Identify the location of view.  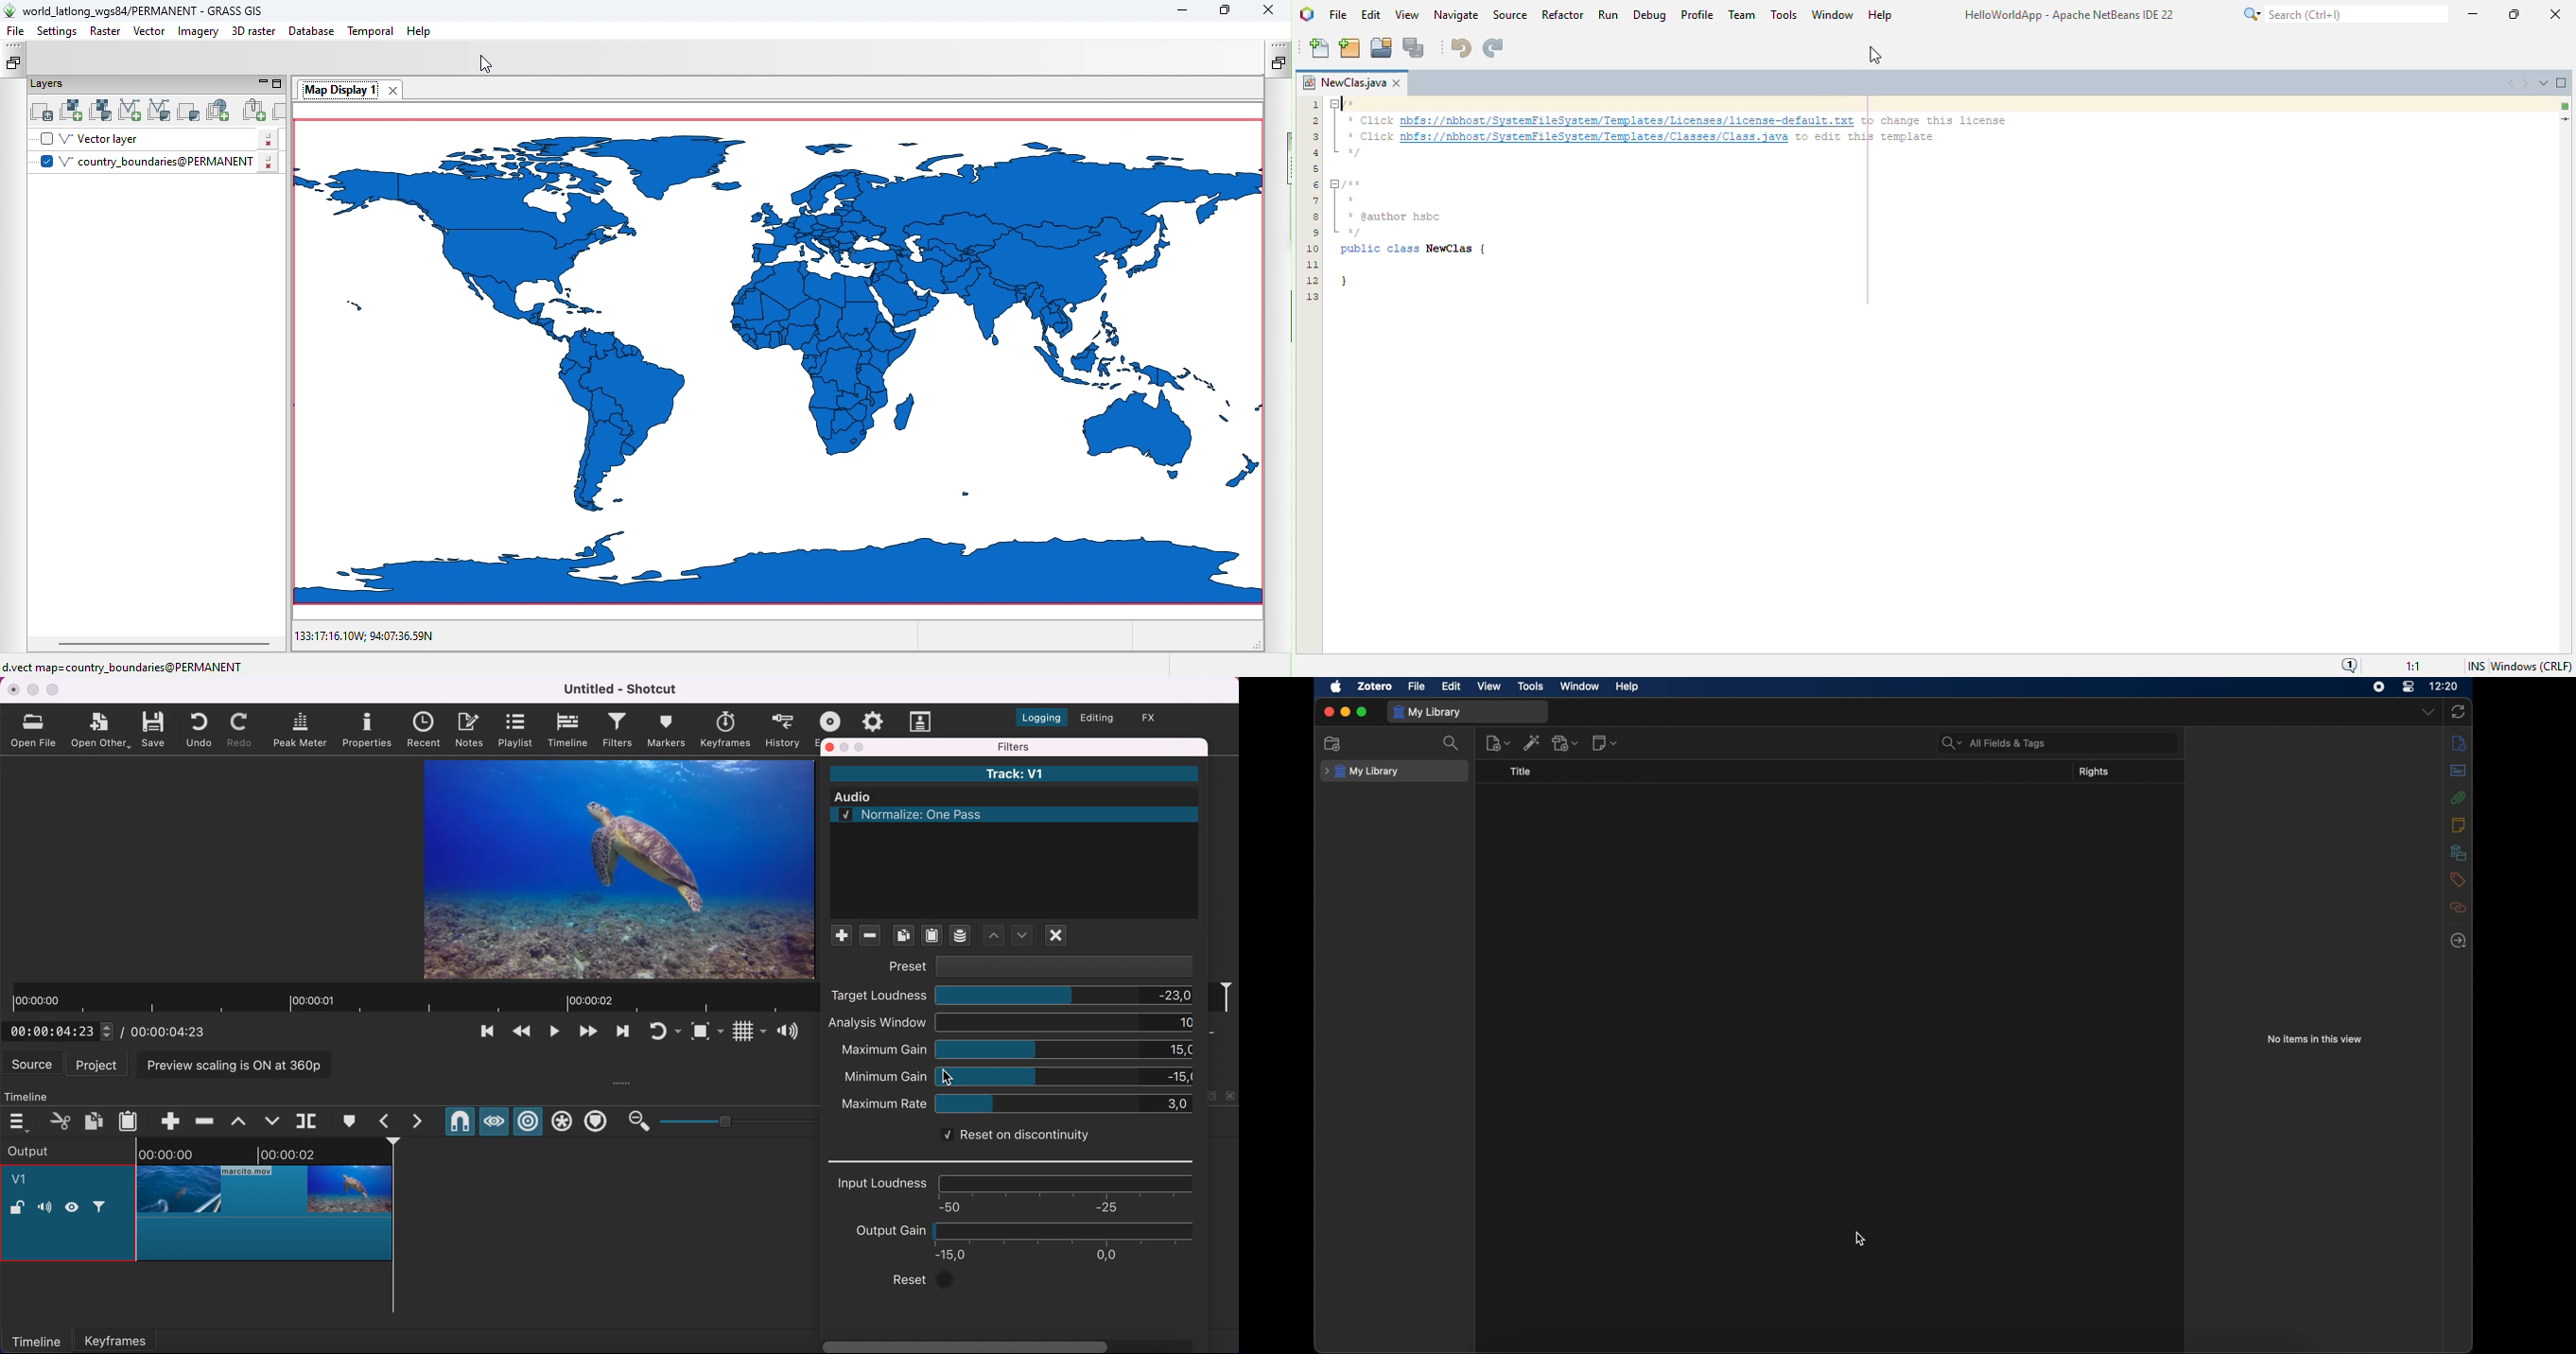
(1407, 14).